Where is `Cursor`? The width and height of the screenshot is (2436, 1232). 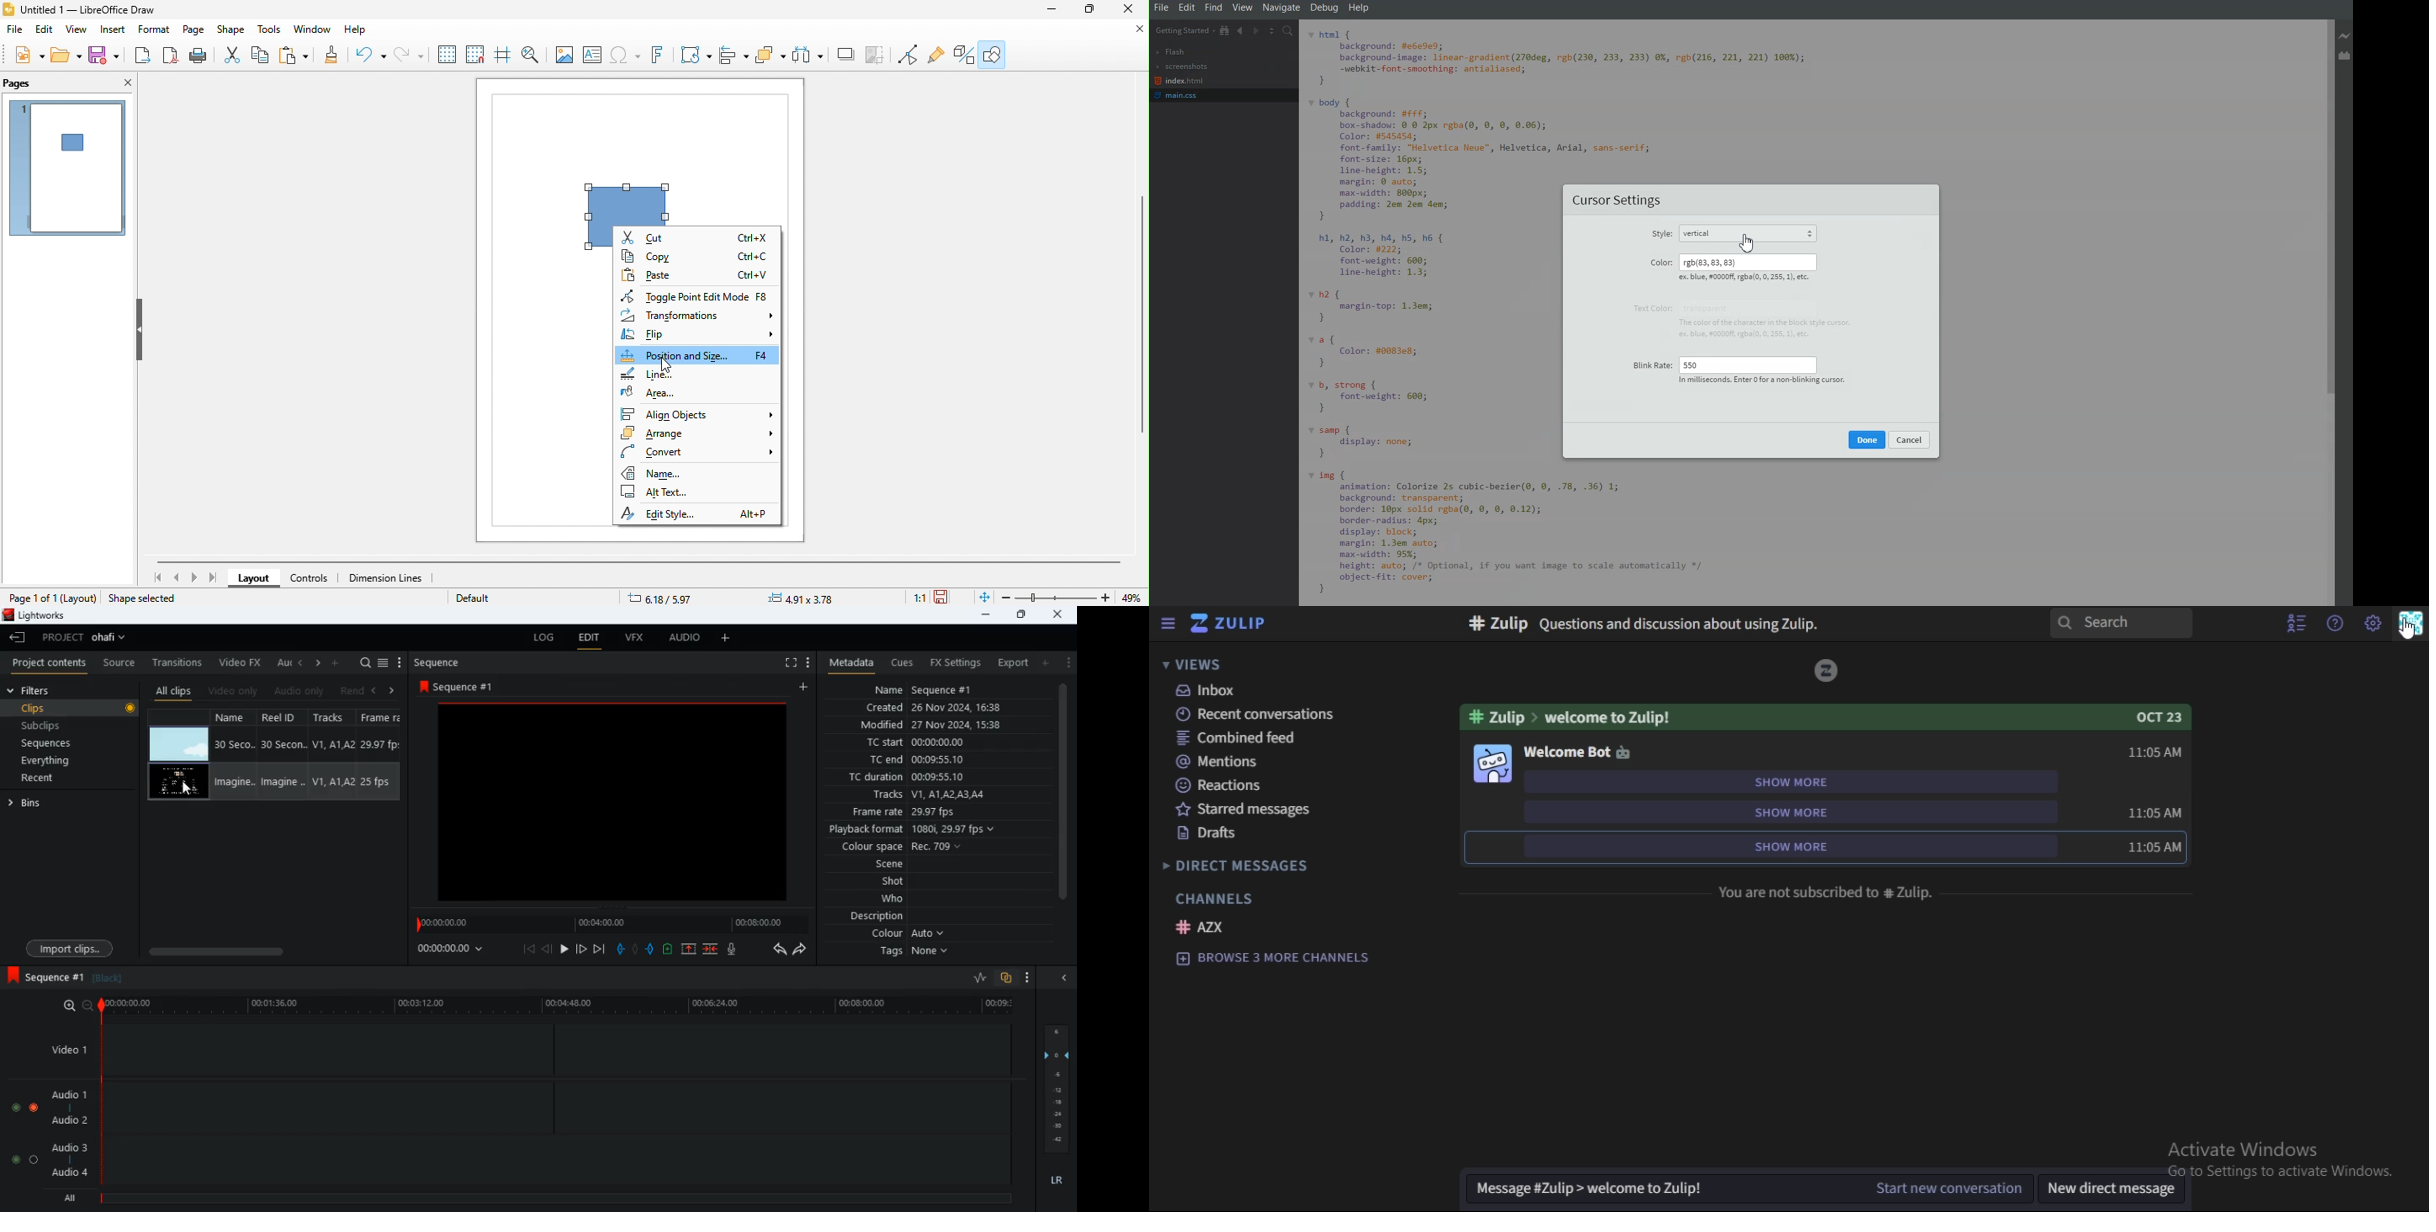
Cursor is located at coordinates (1747, 243).